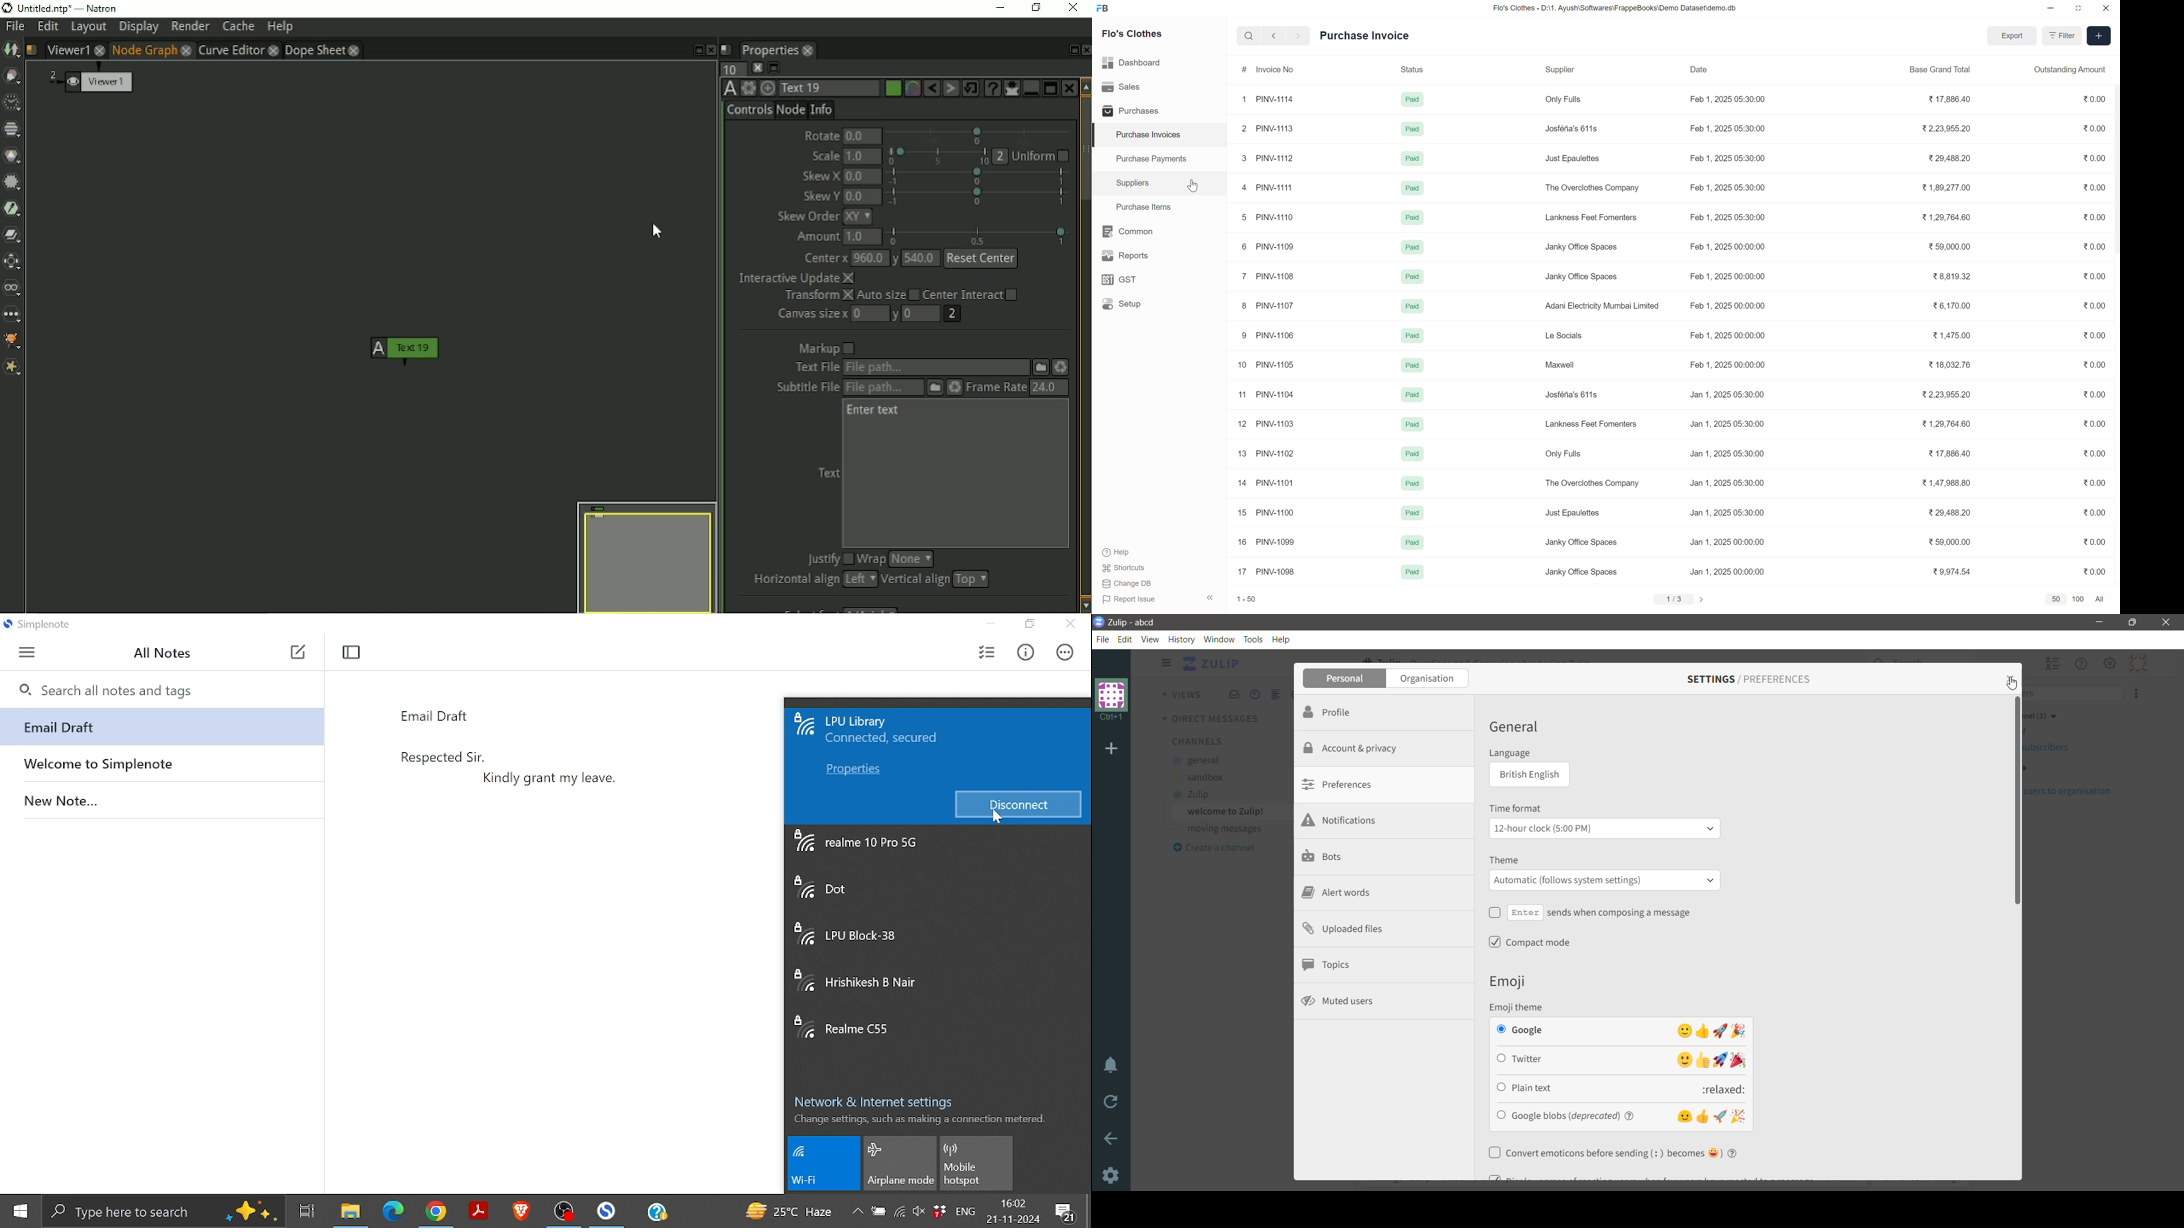 Image resolution: width=2184 pixels, height=1232 pixels. I want to click on Airplane mode, so click(901, 1163).